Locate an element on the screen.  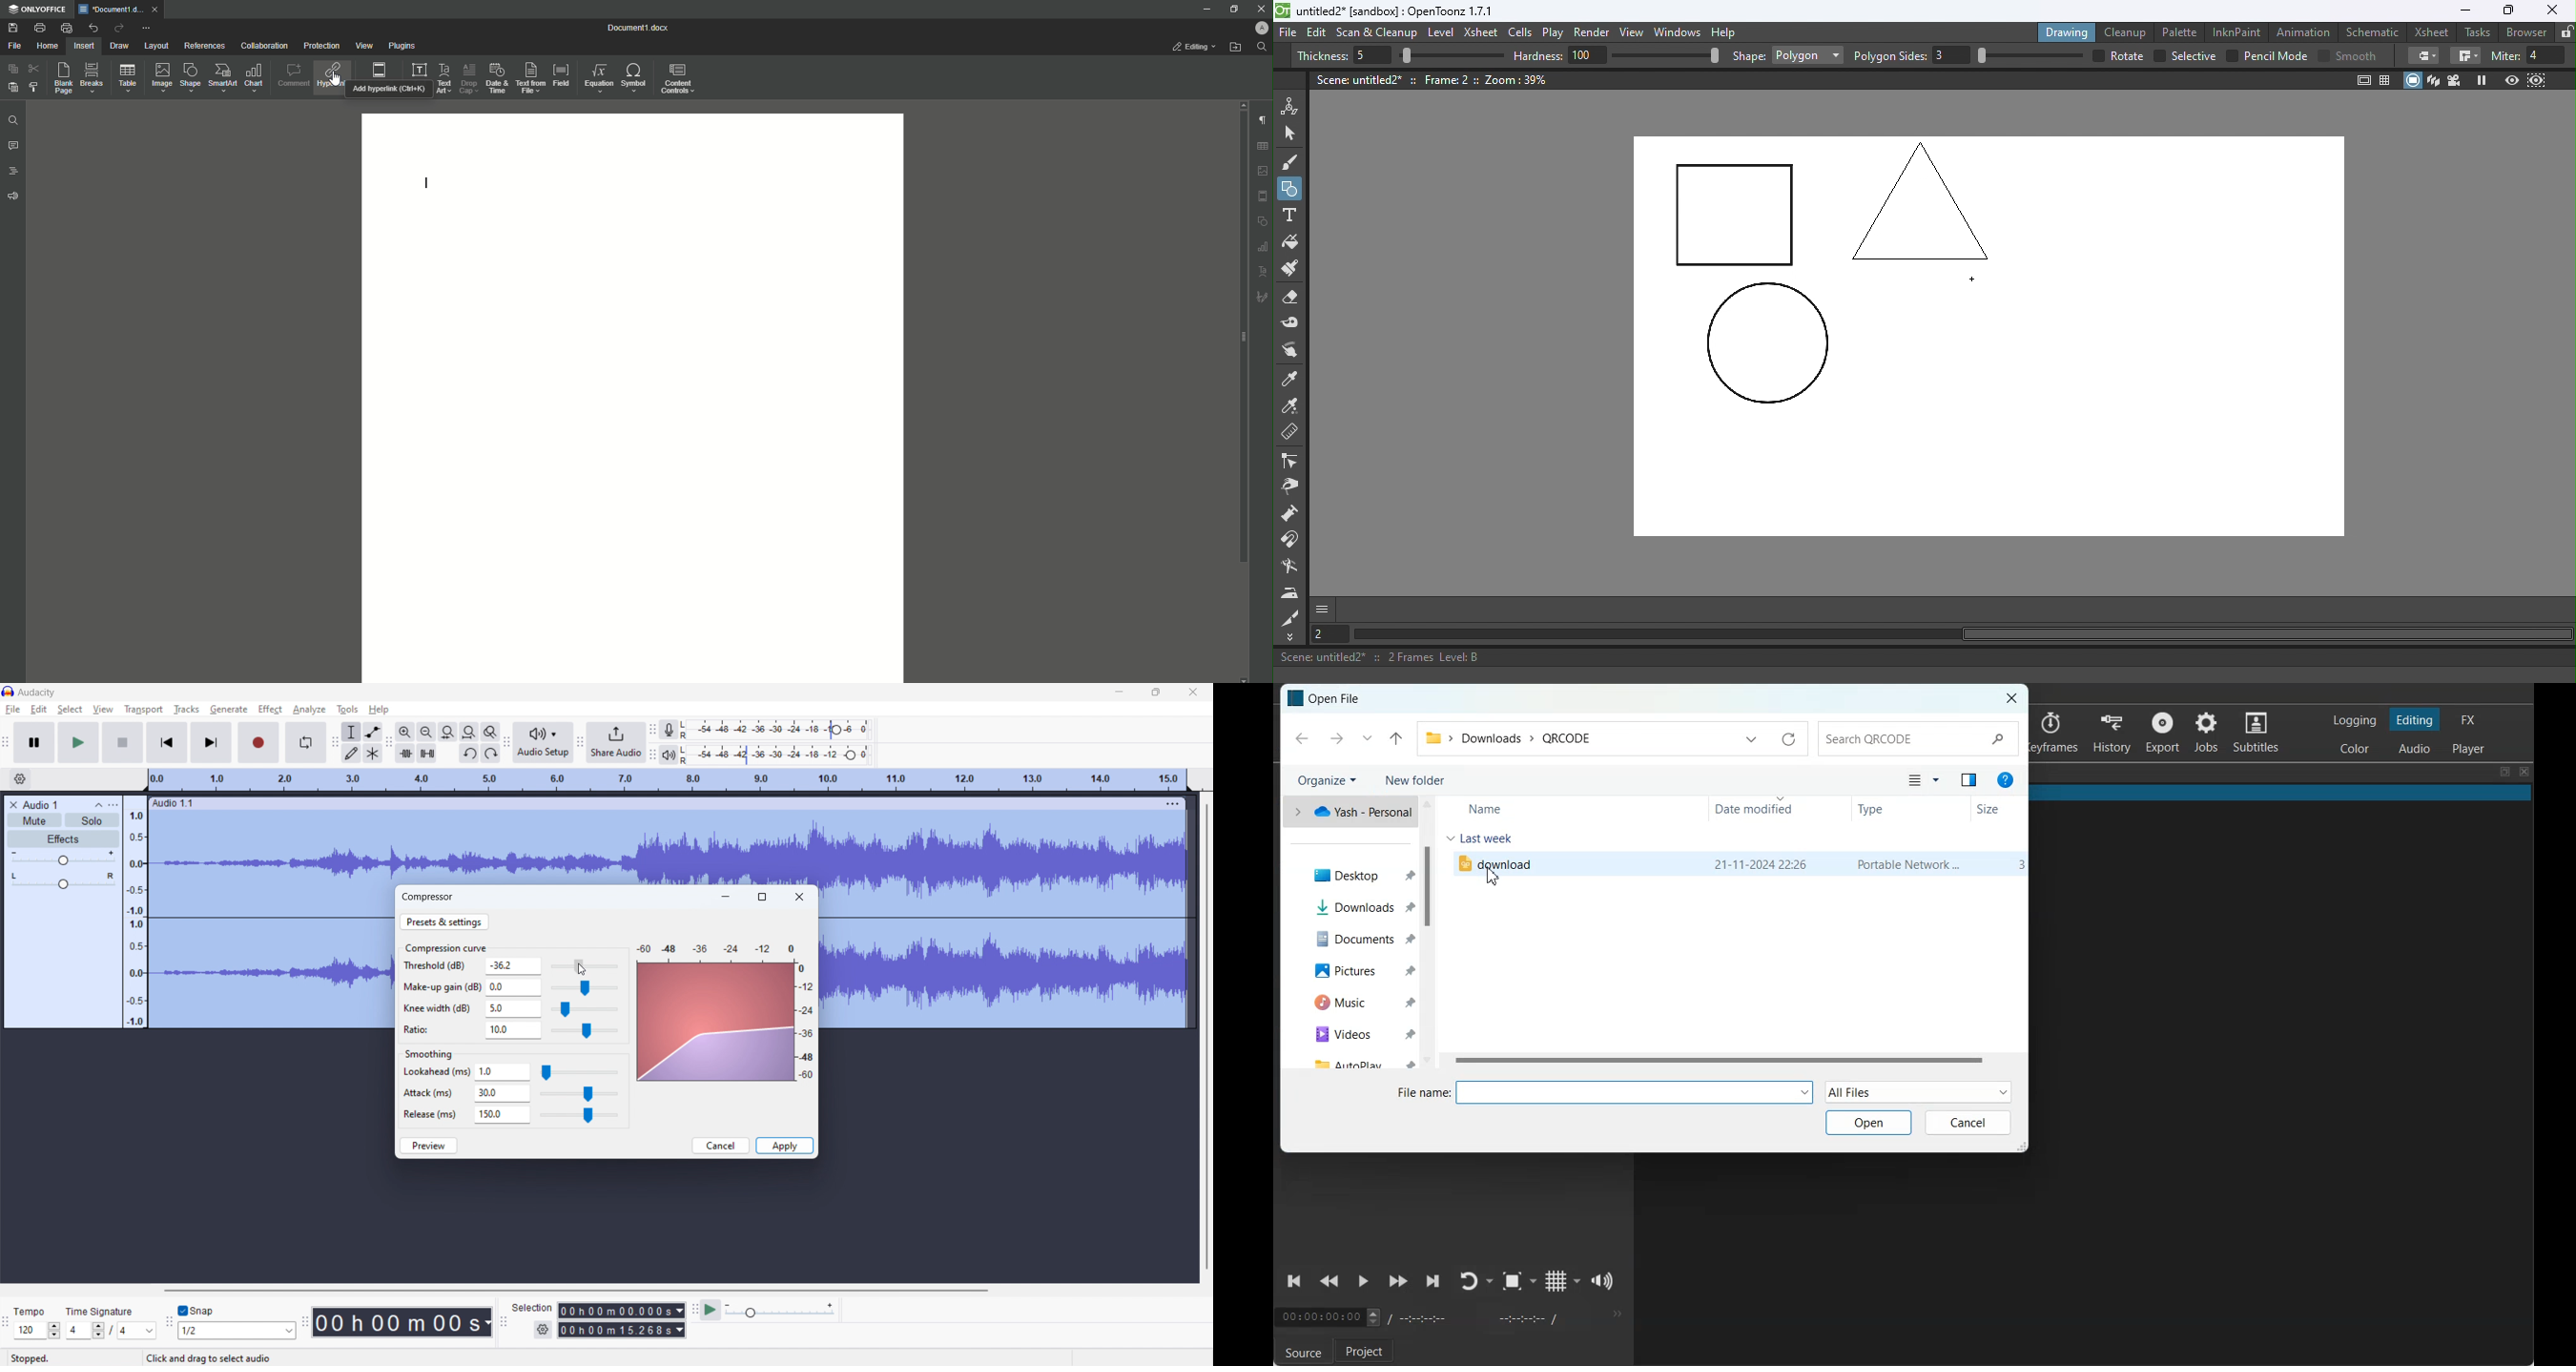
Switching to the Effect Layout is located at coordinates (2467, 719).